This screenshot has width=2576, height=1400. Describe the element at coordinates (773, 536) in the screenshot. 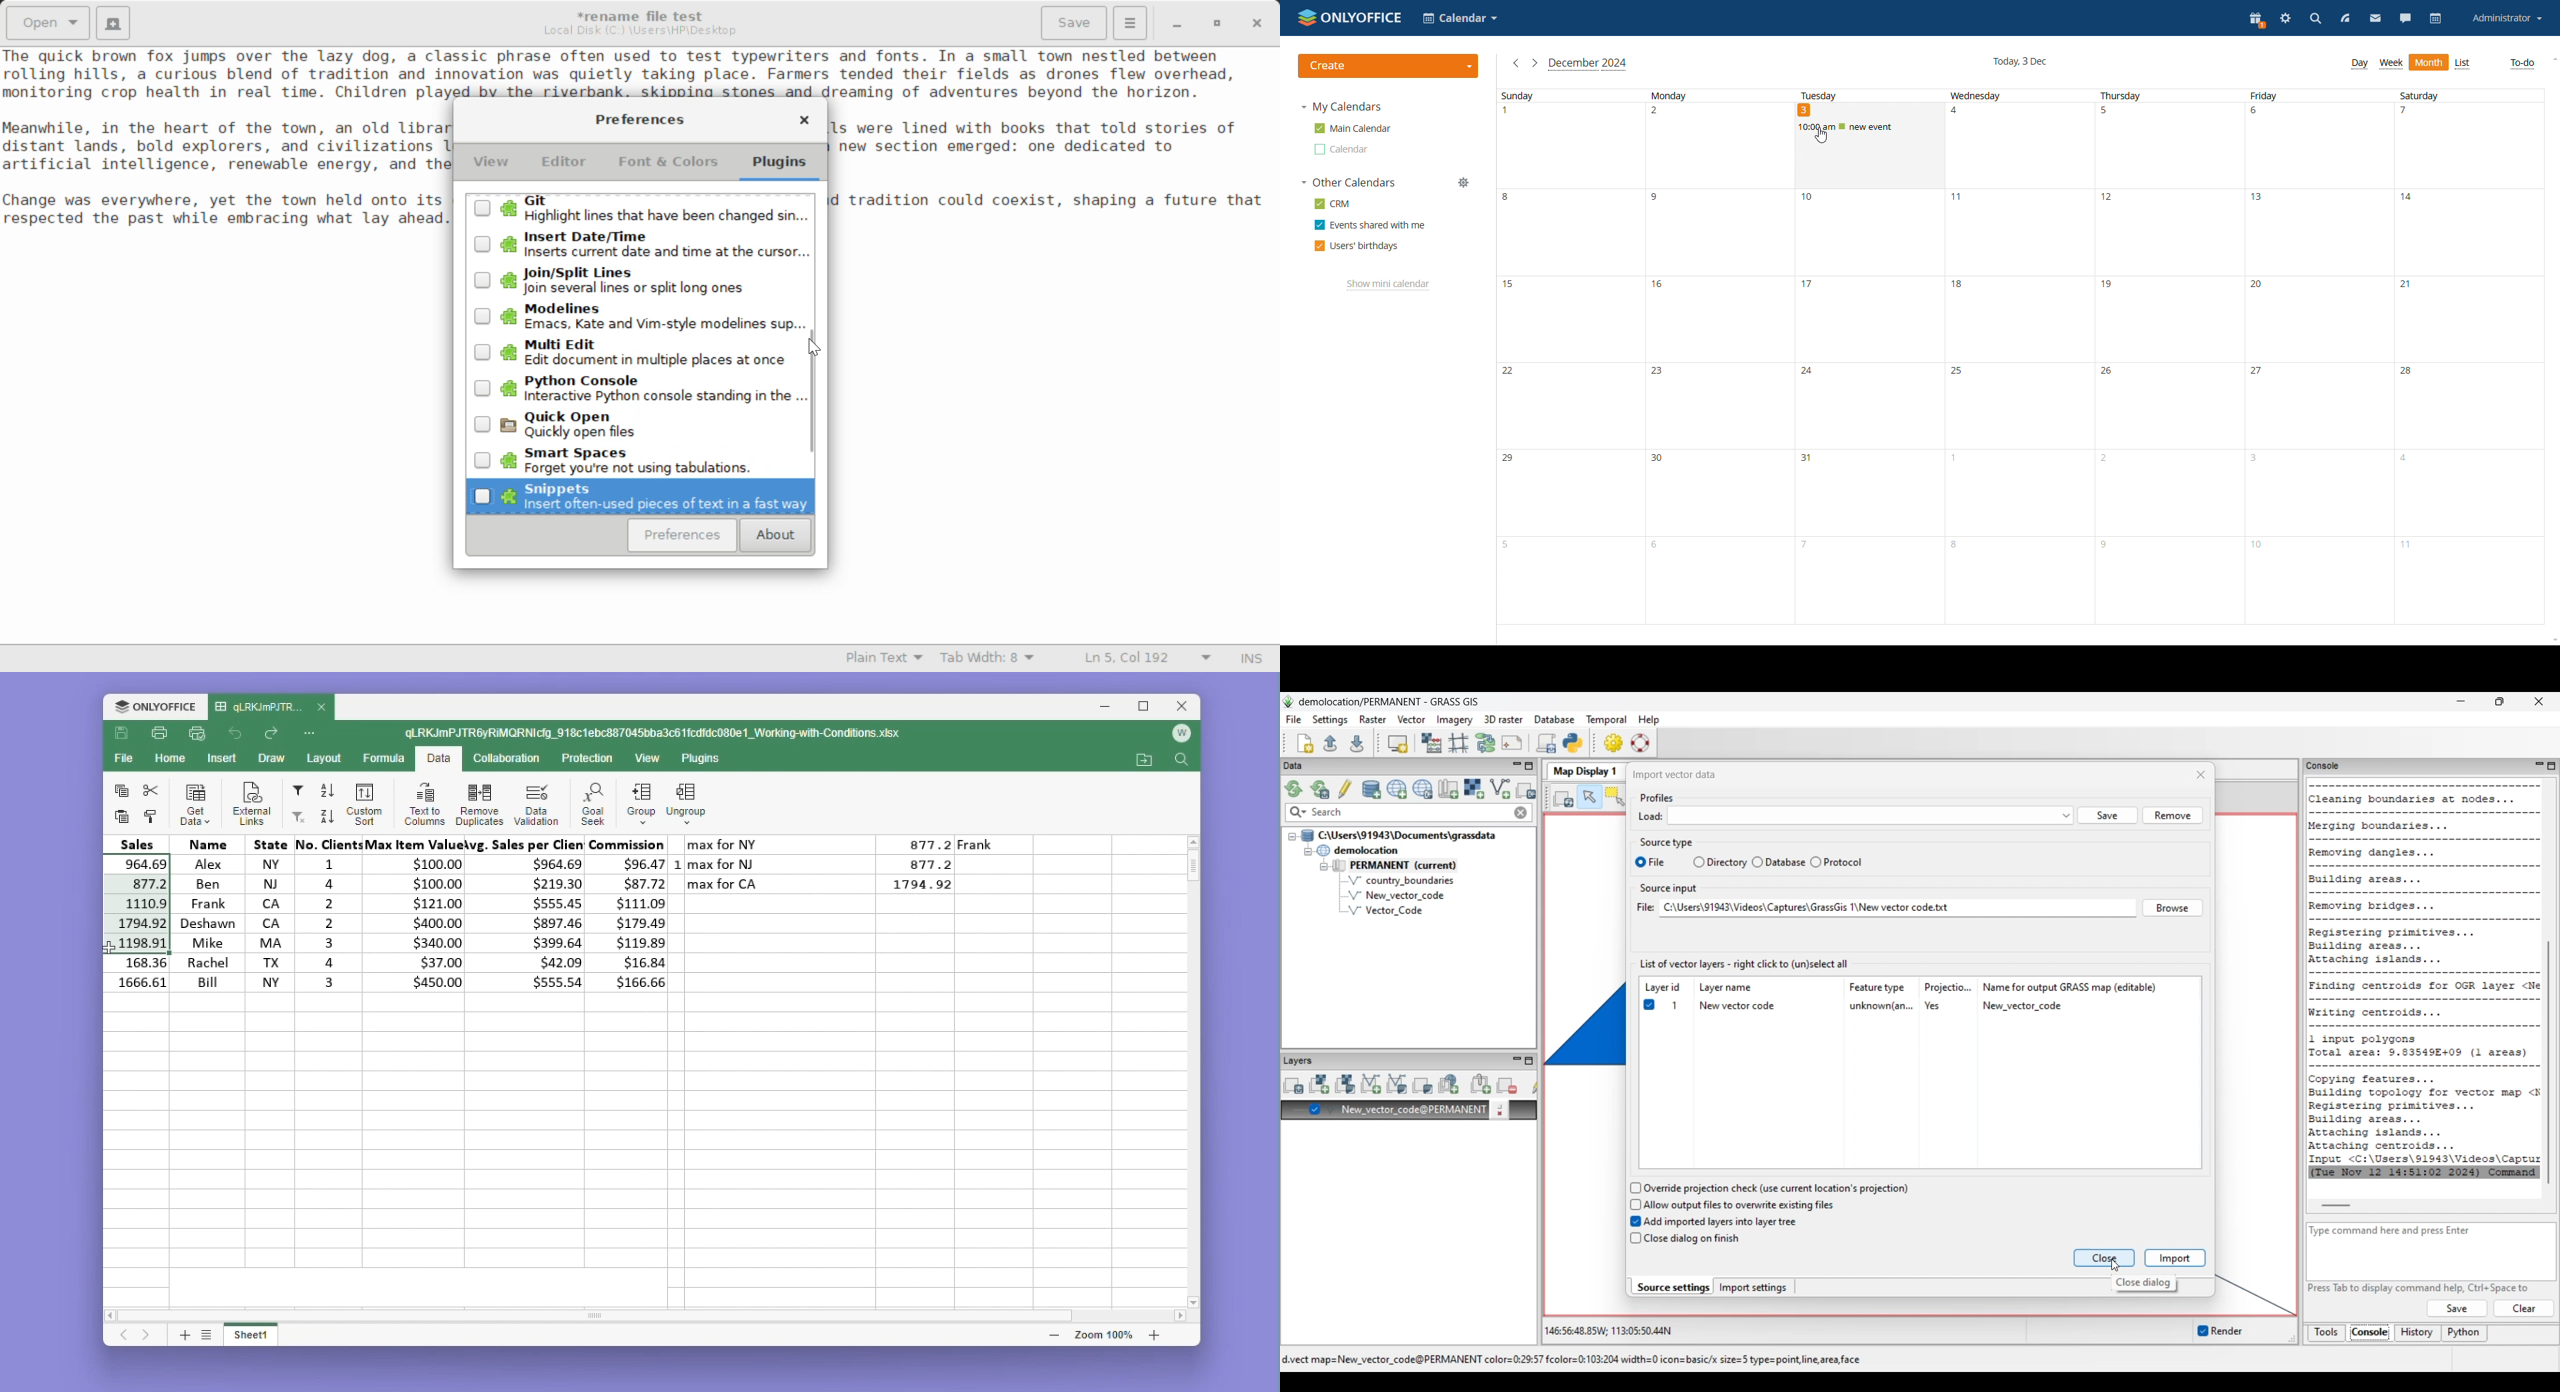

I see `About` at that location.